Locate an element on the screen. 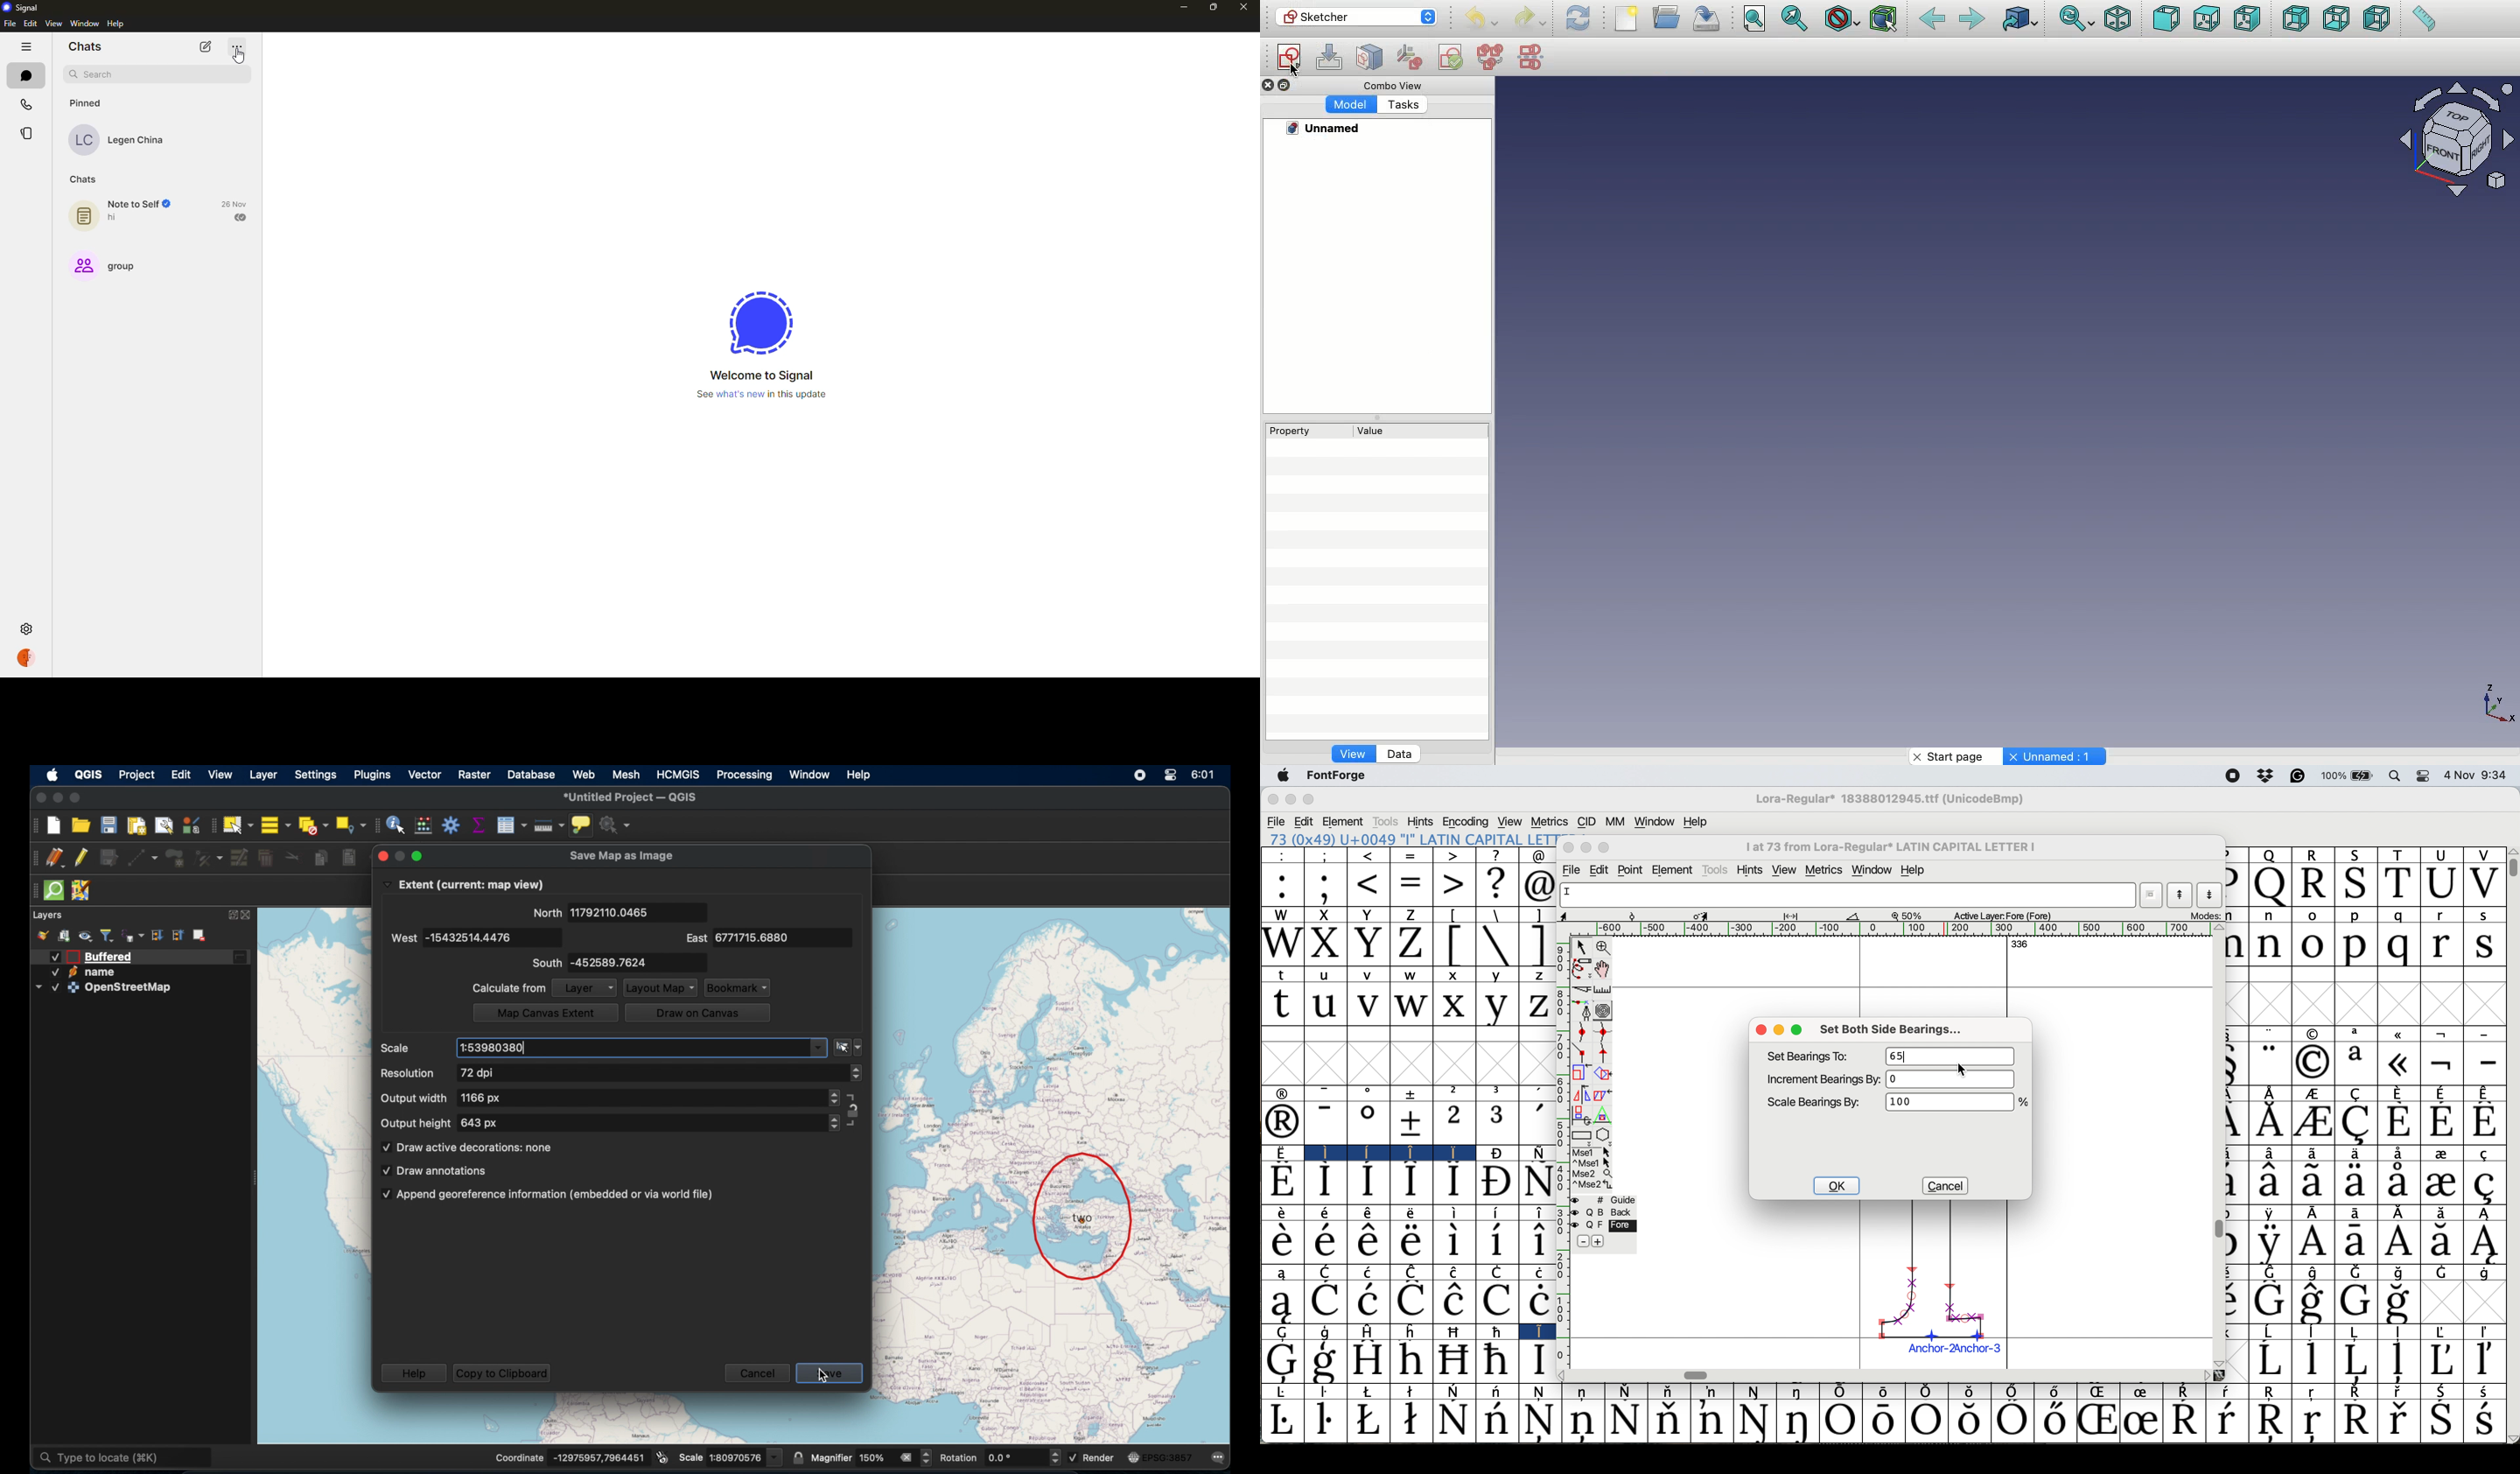  web is located at coordinates (583, 772).